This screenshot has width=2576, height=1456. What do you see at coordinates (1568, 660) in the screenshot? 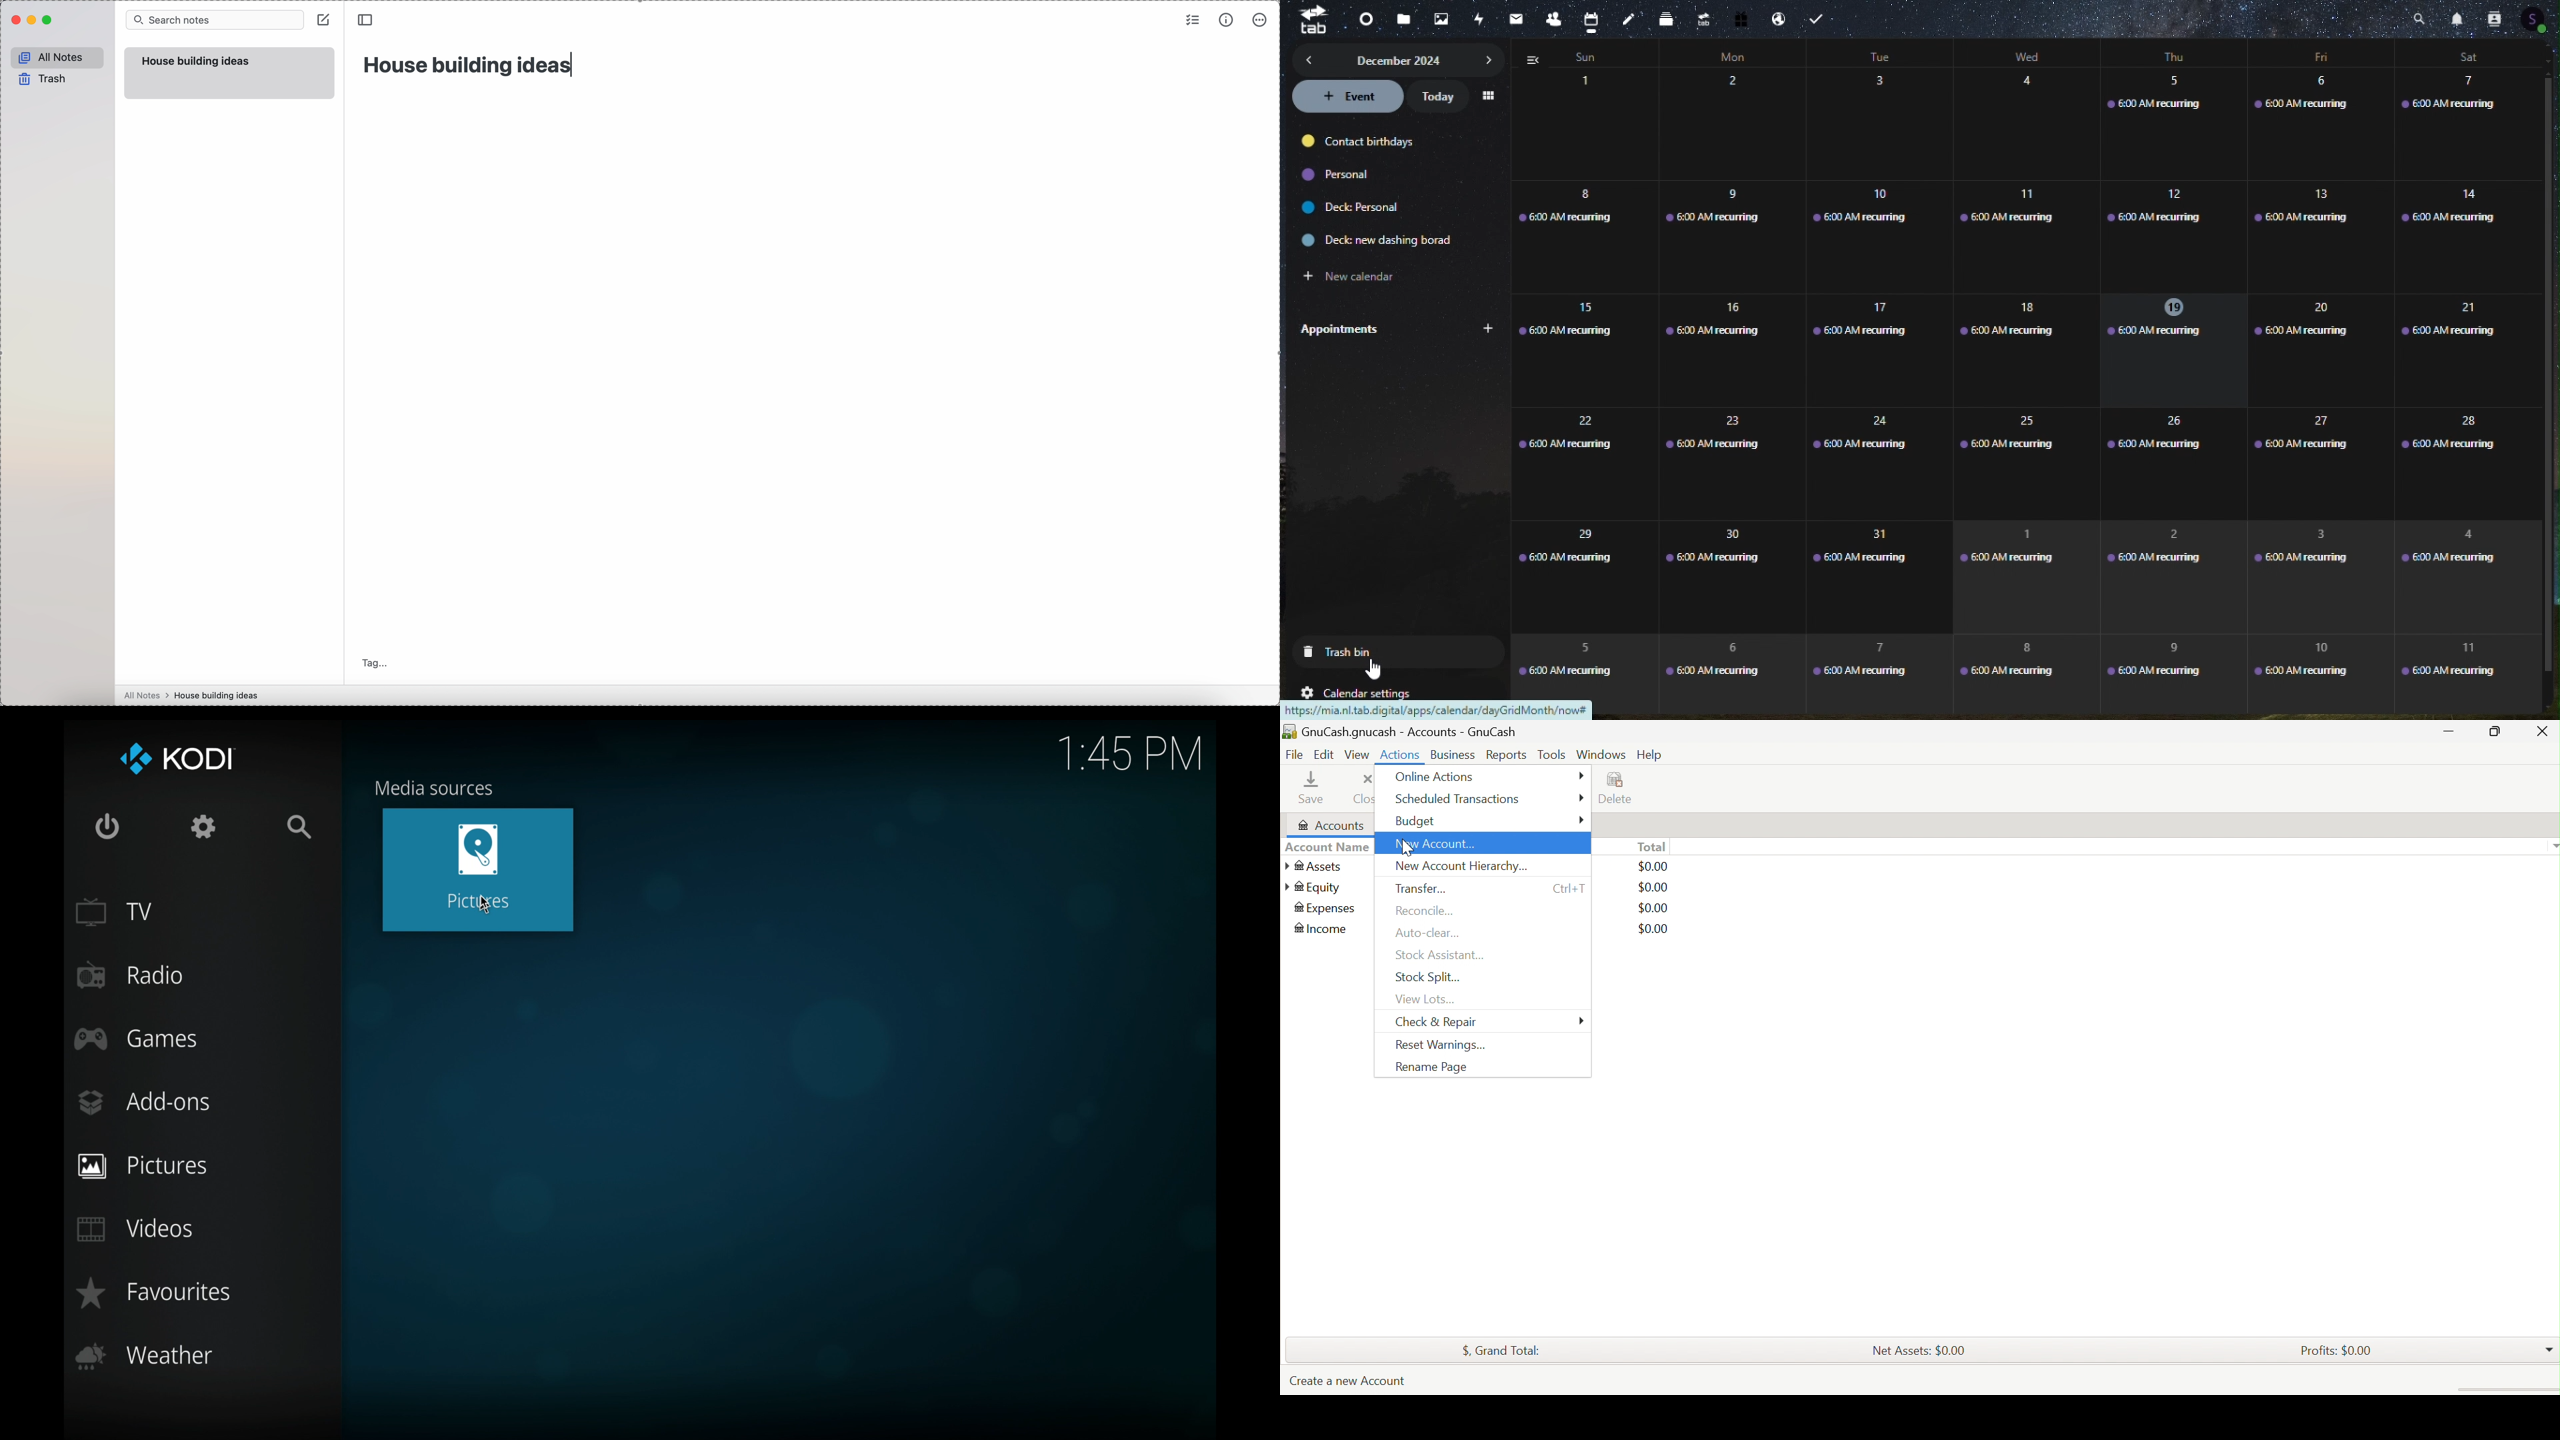
I see `5` at bounding box center [1568, 660].